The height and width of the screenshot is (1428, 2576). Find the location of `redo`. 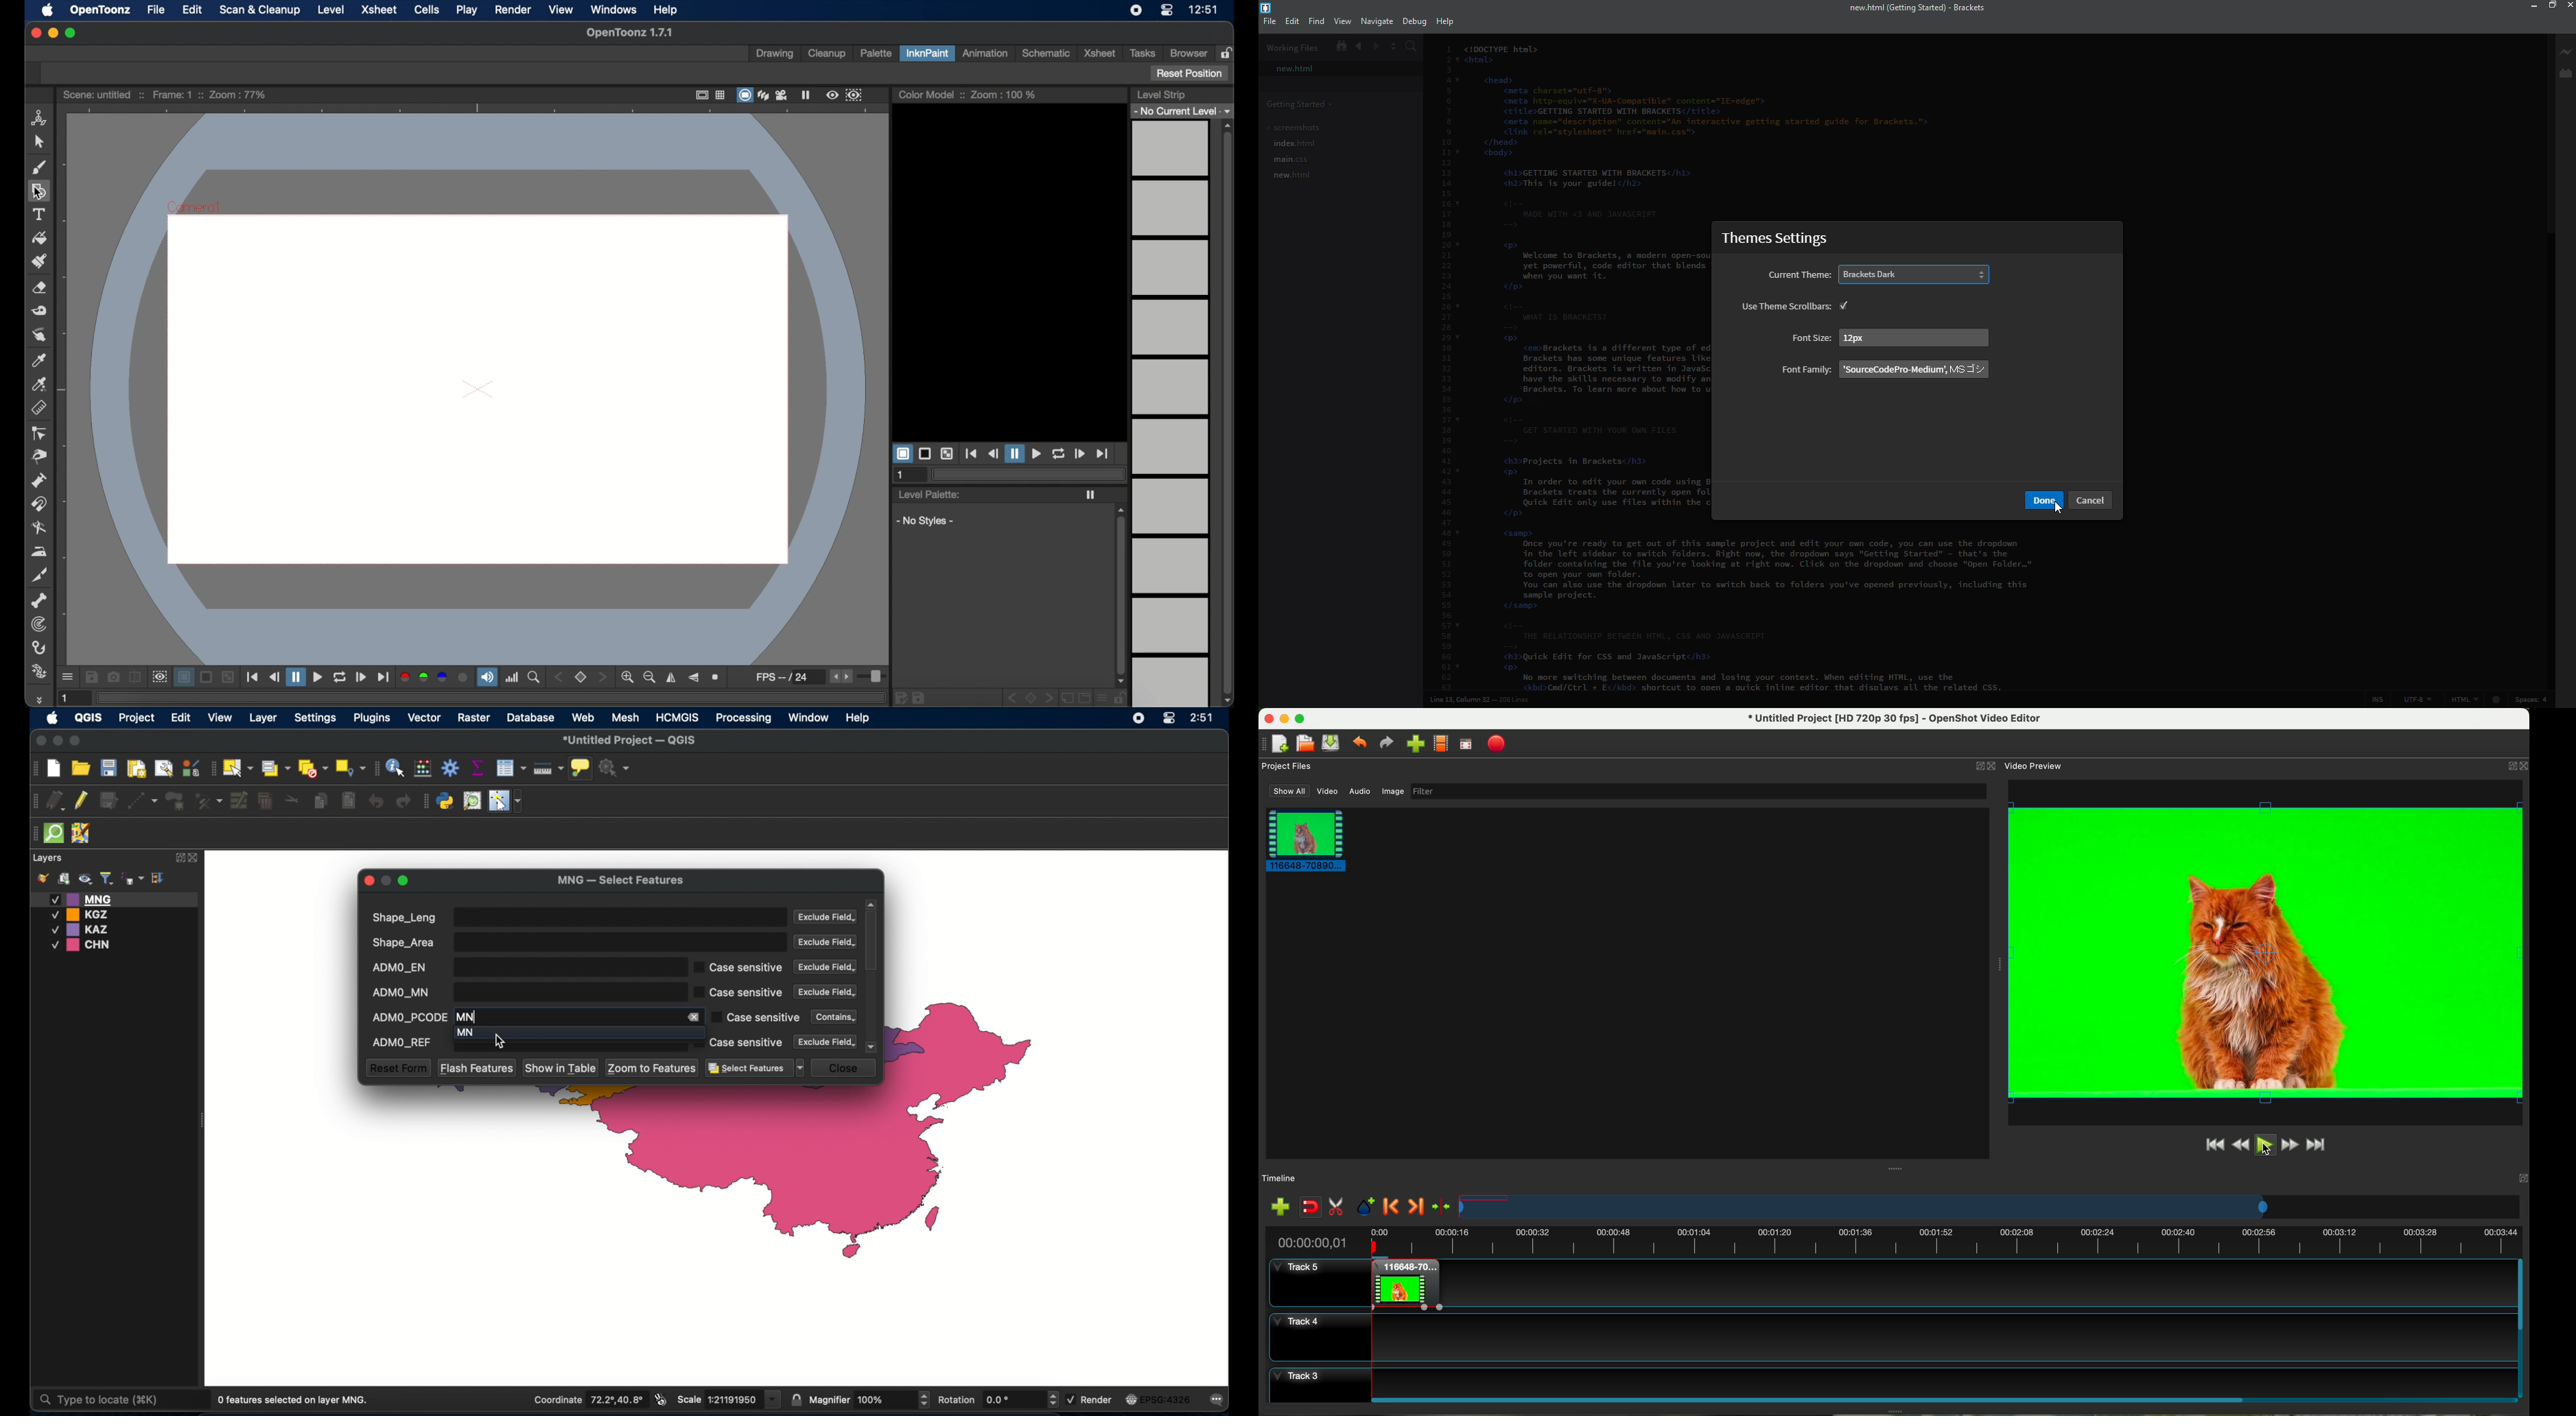

redo is located at coordinates (405, 802).